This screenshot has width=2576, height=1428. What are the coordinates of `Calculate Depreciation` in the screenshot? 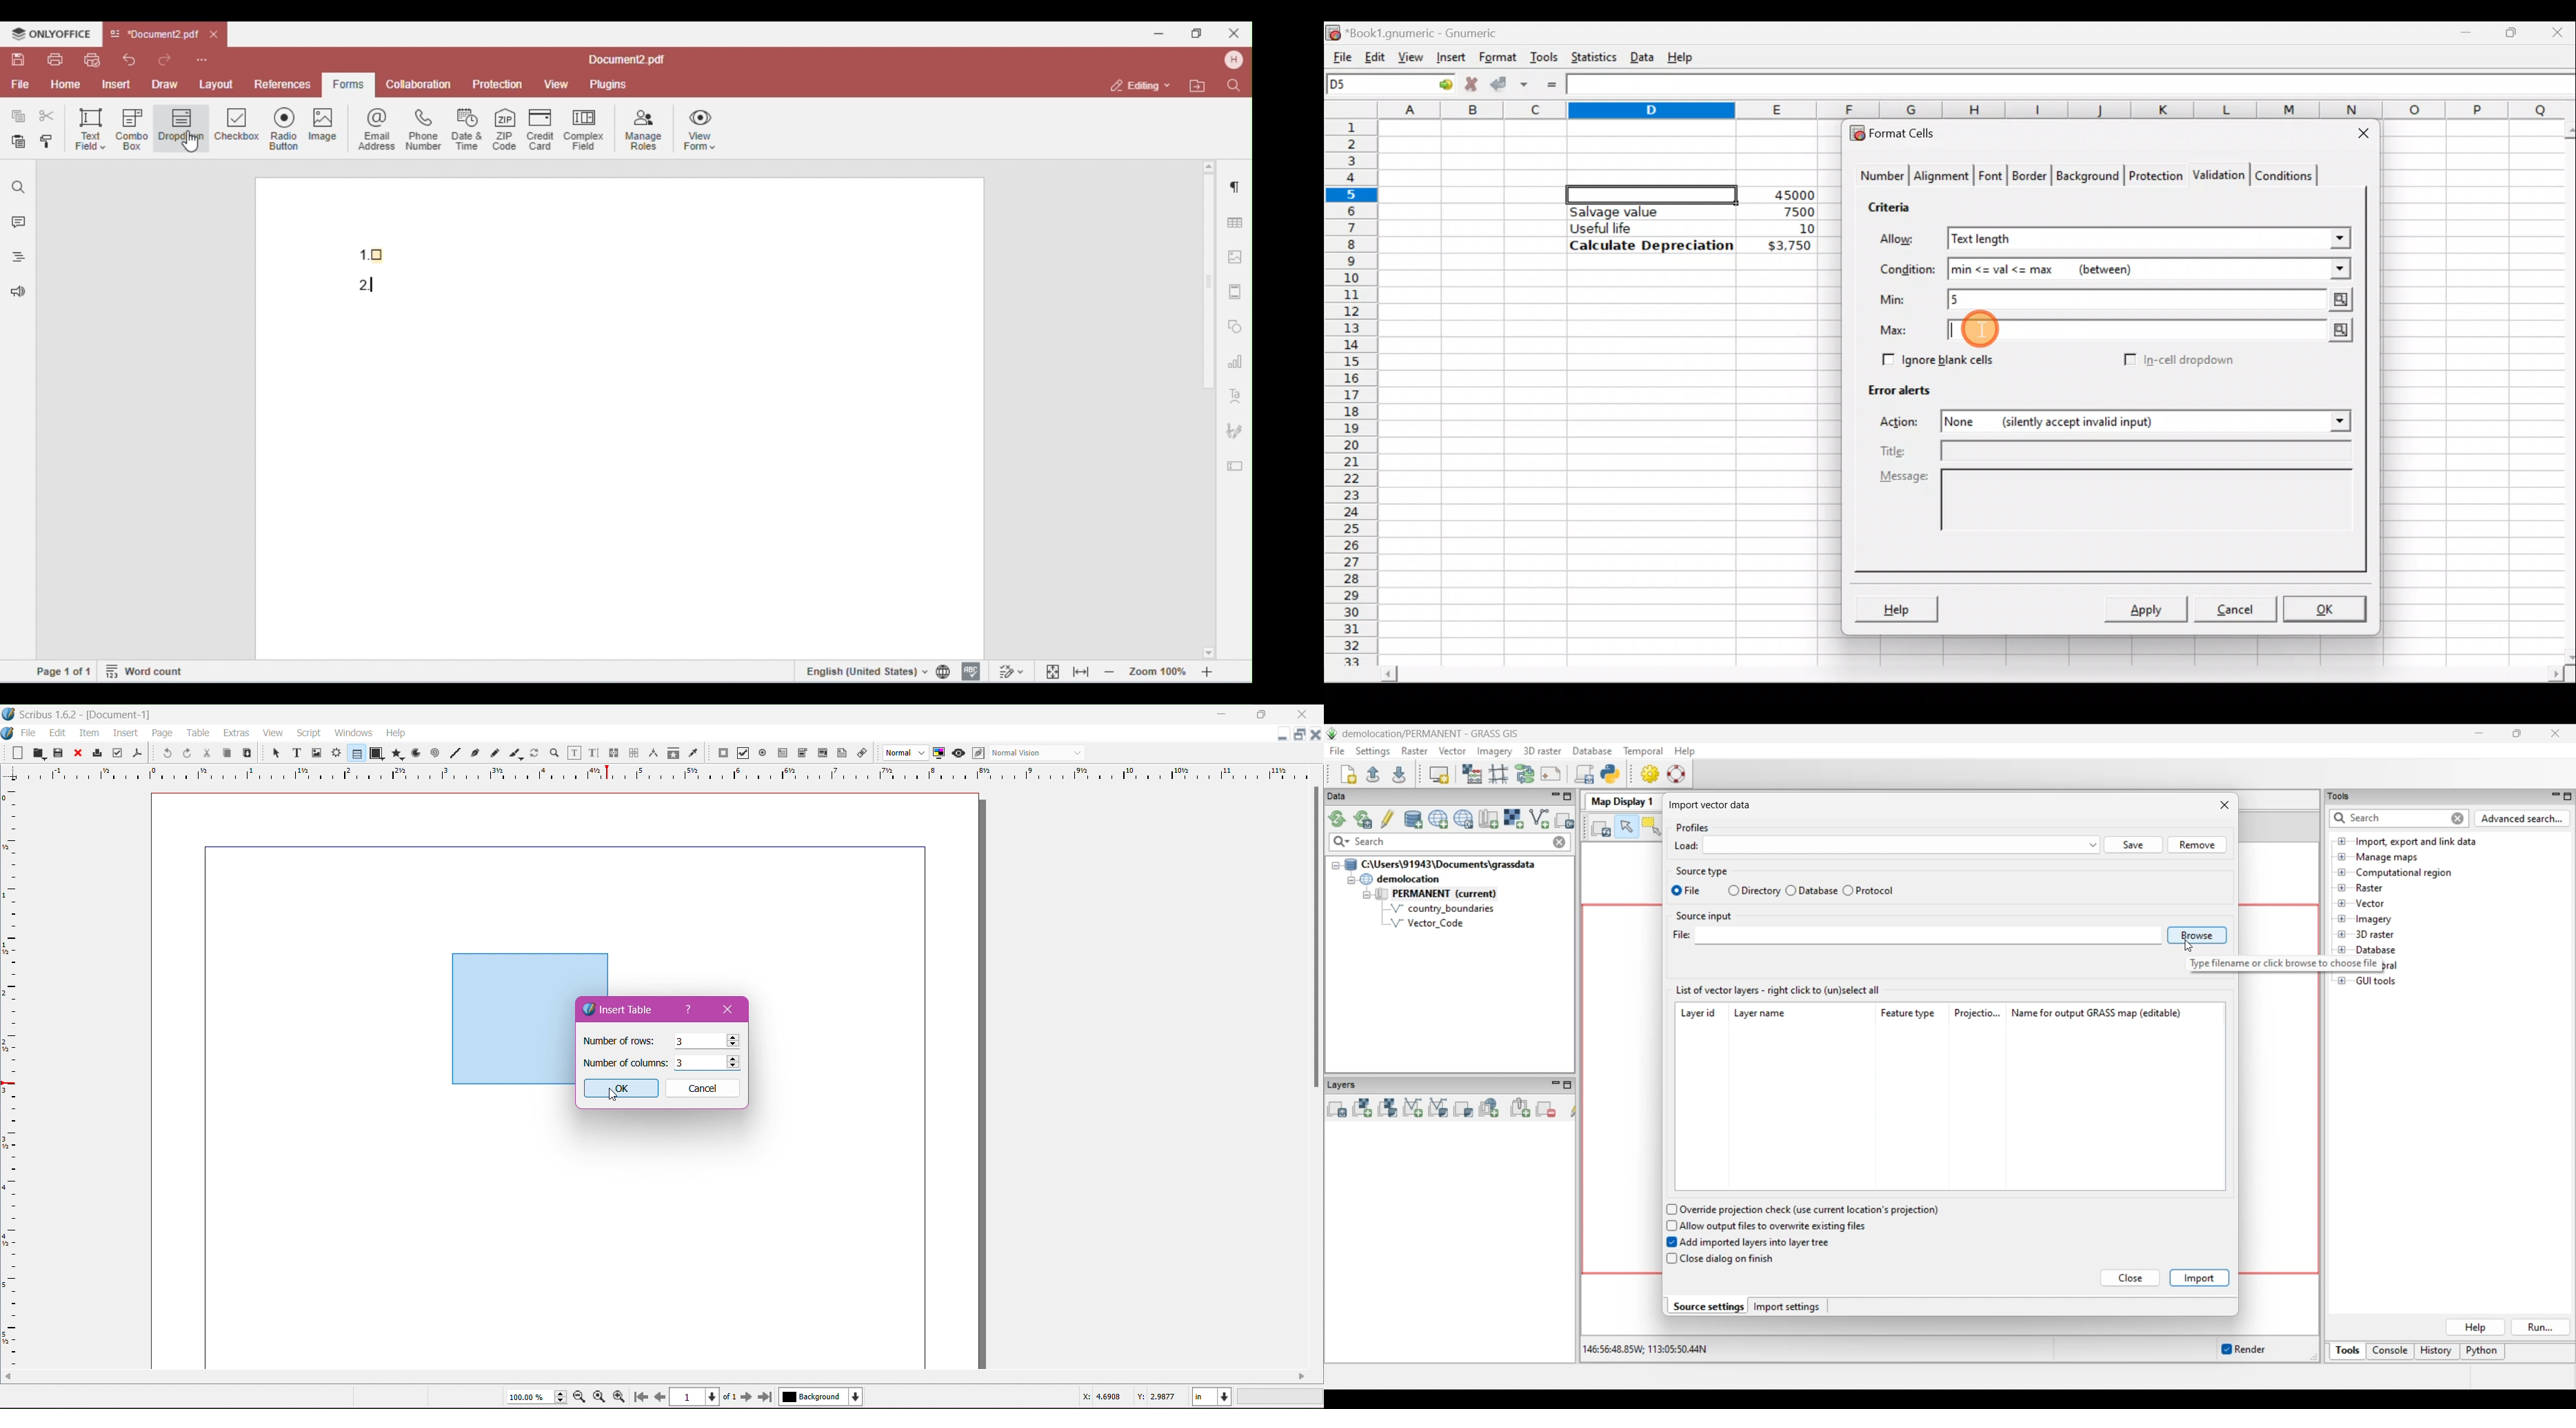 It's located at (1651, 245).